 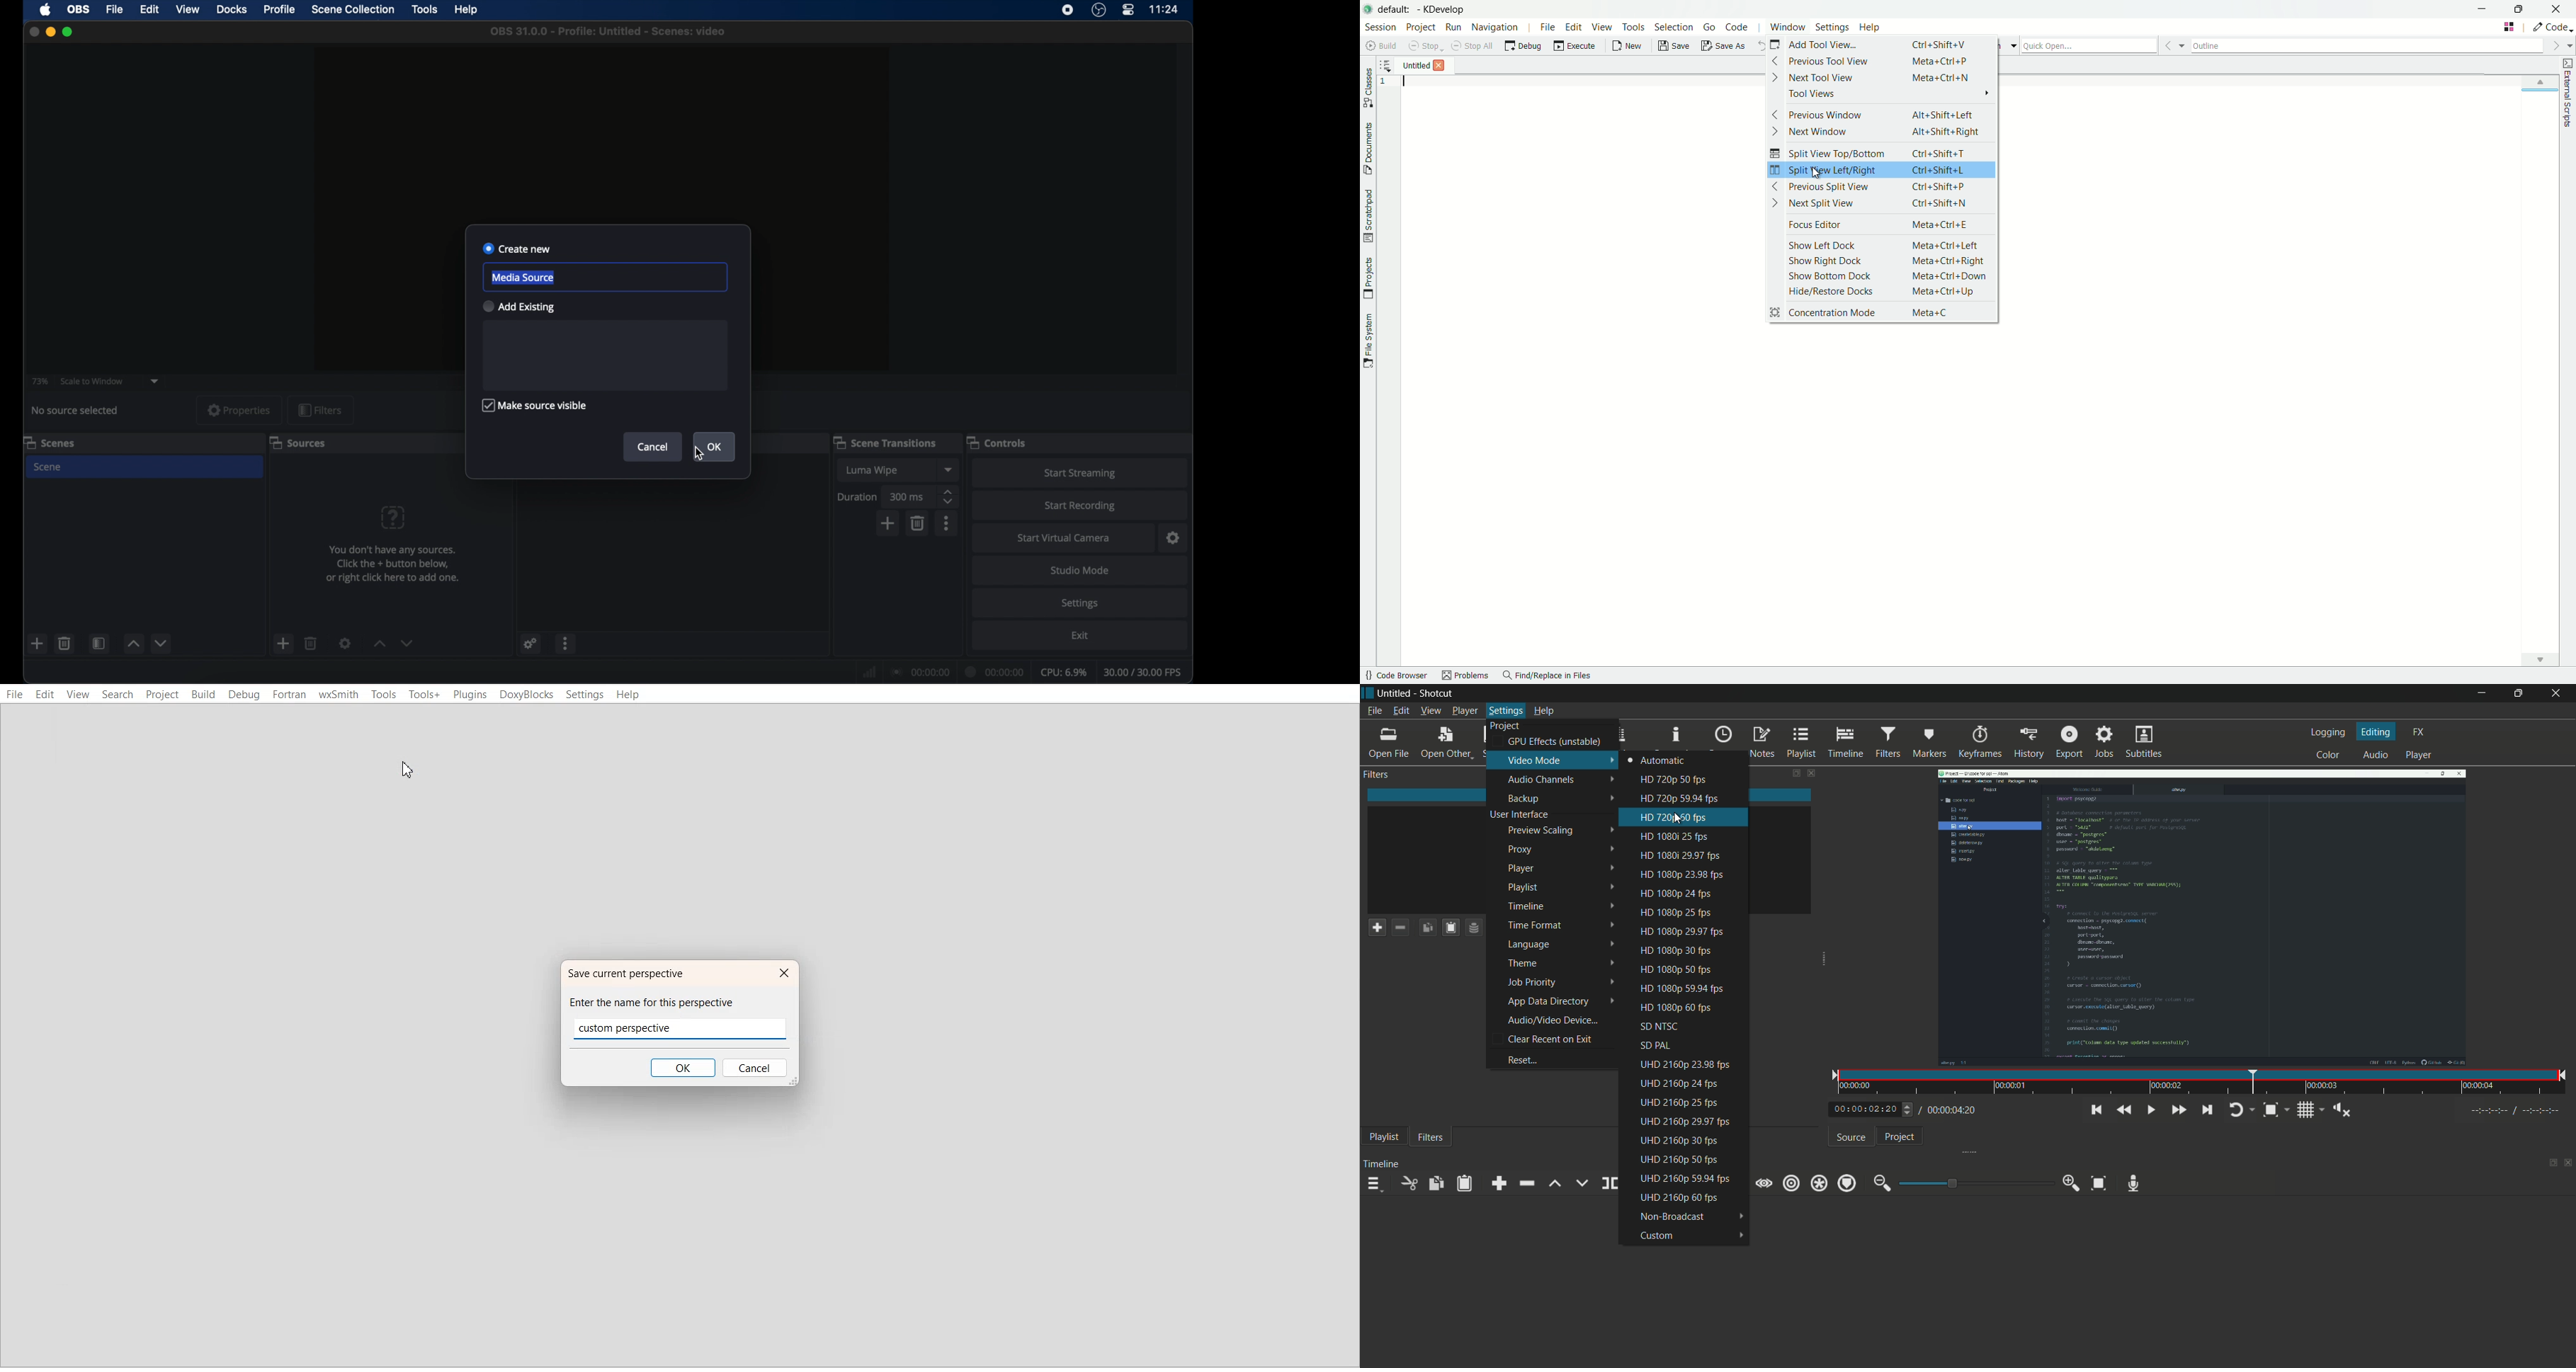 What do you see at coordinates (1506, 711) in the screenshot?
I see `settings menu` at bounding box center [1506, 711].